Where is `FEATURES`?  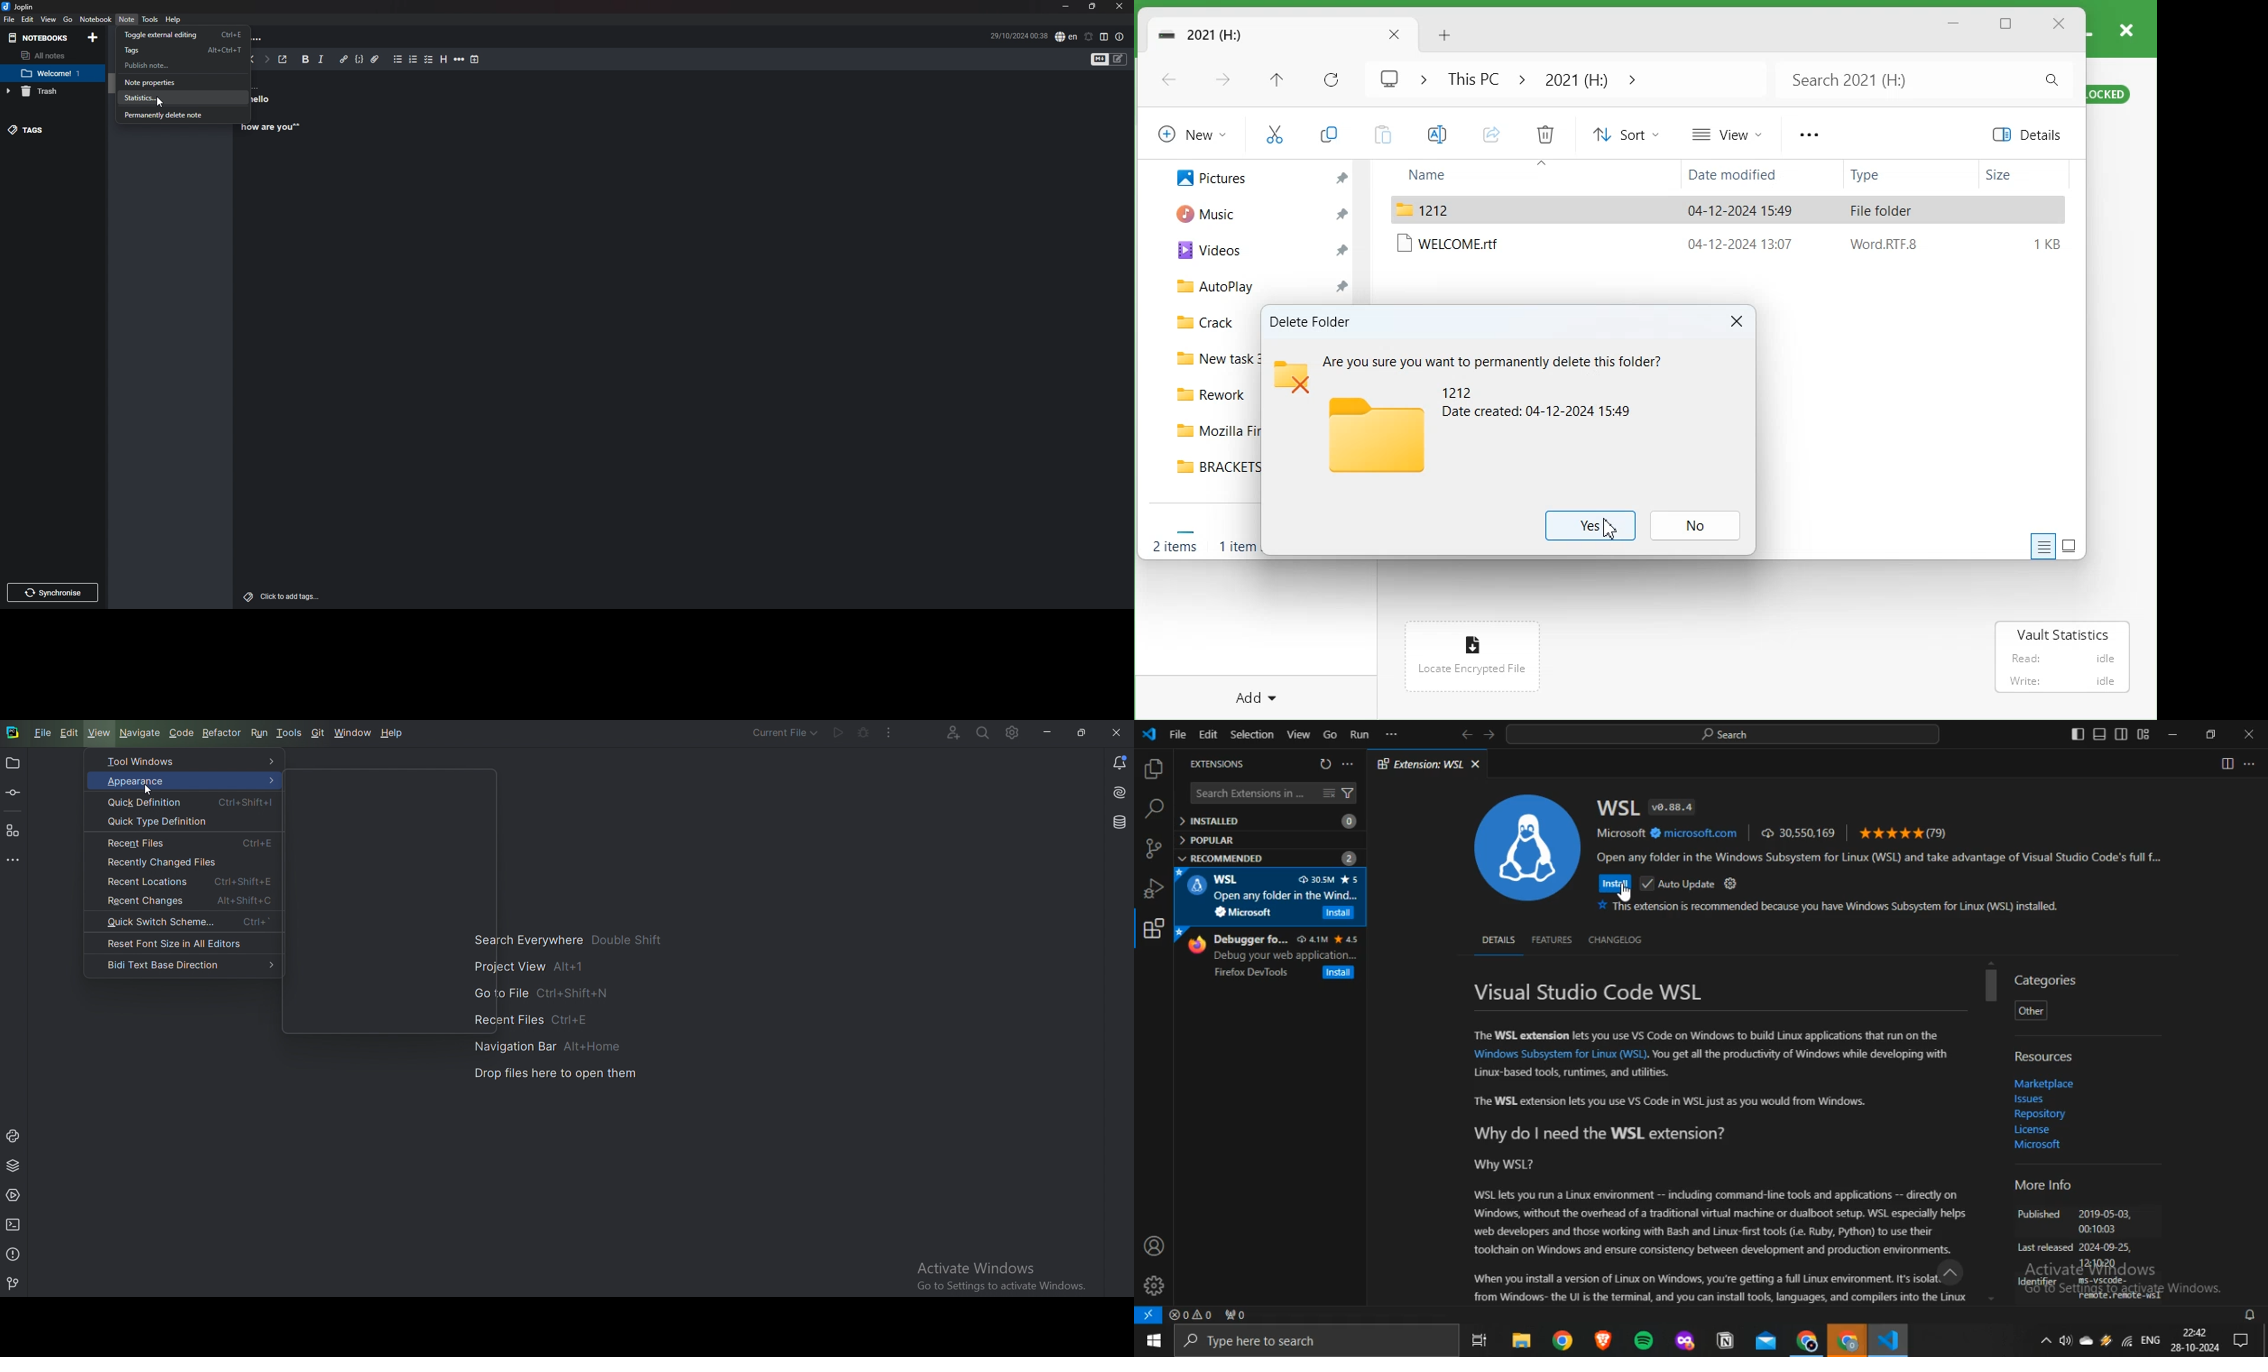 FEATURES is located at coordinates (1551, 940).